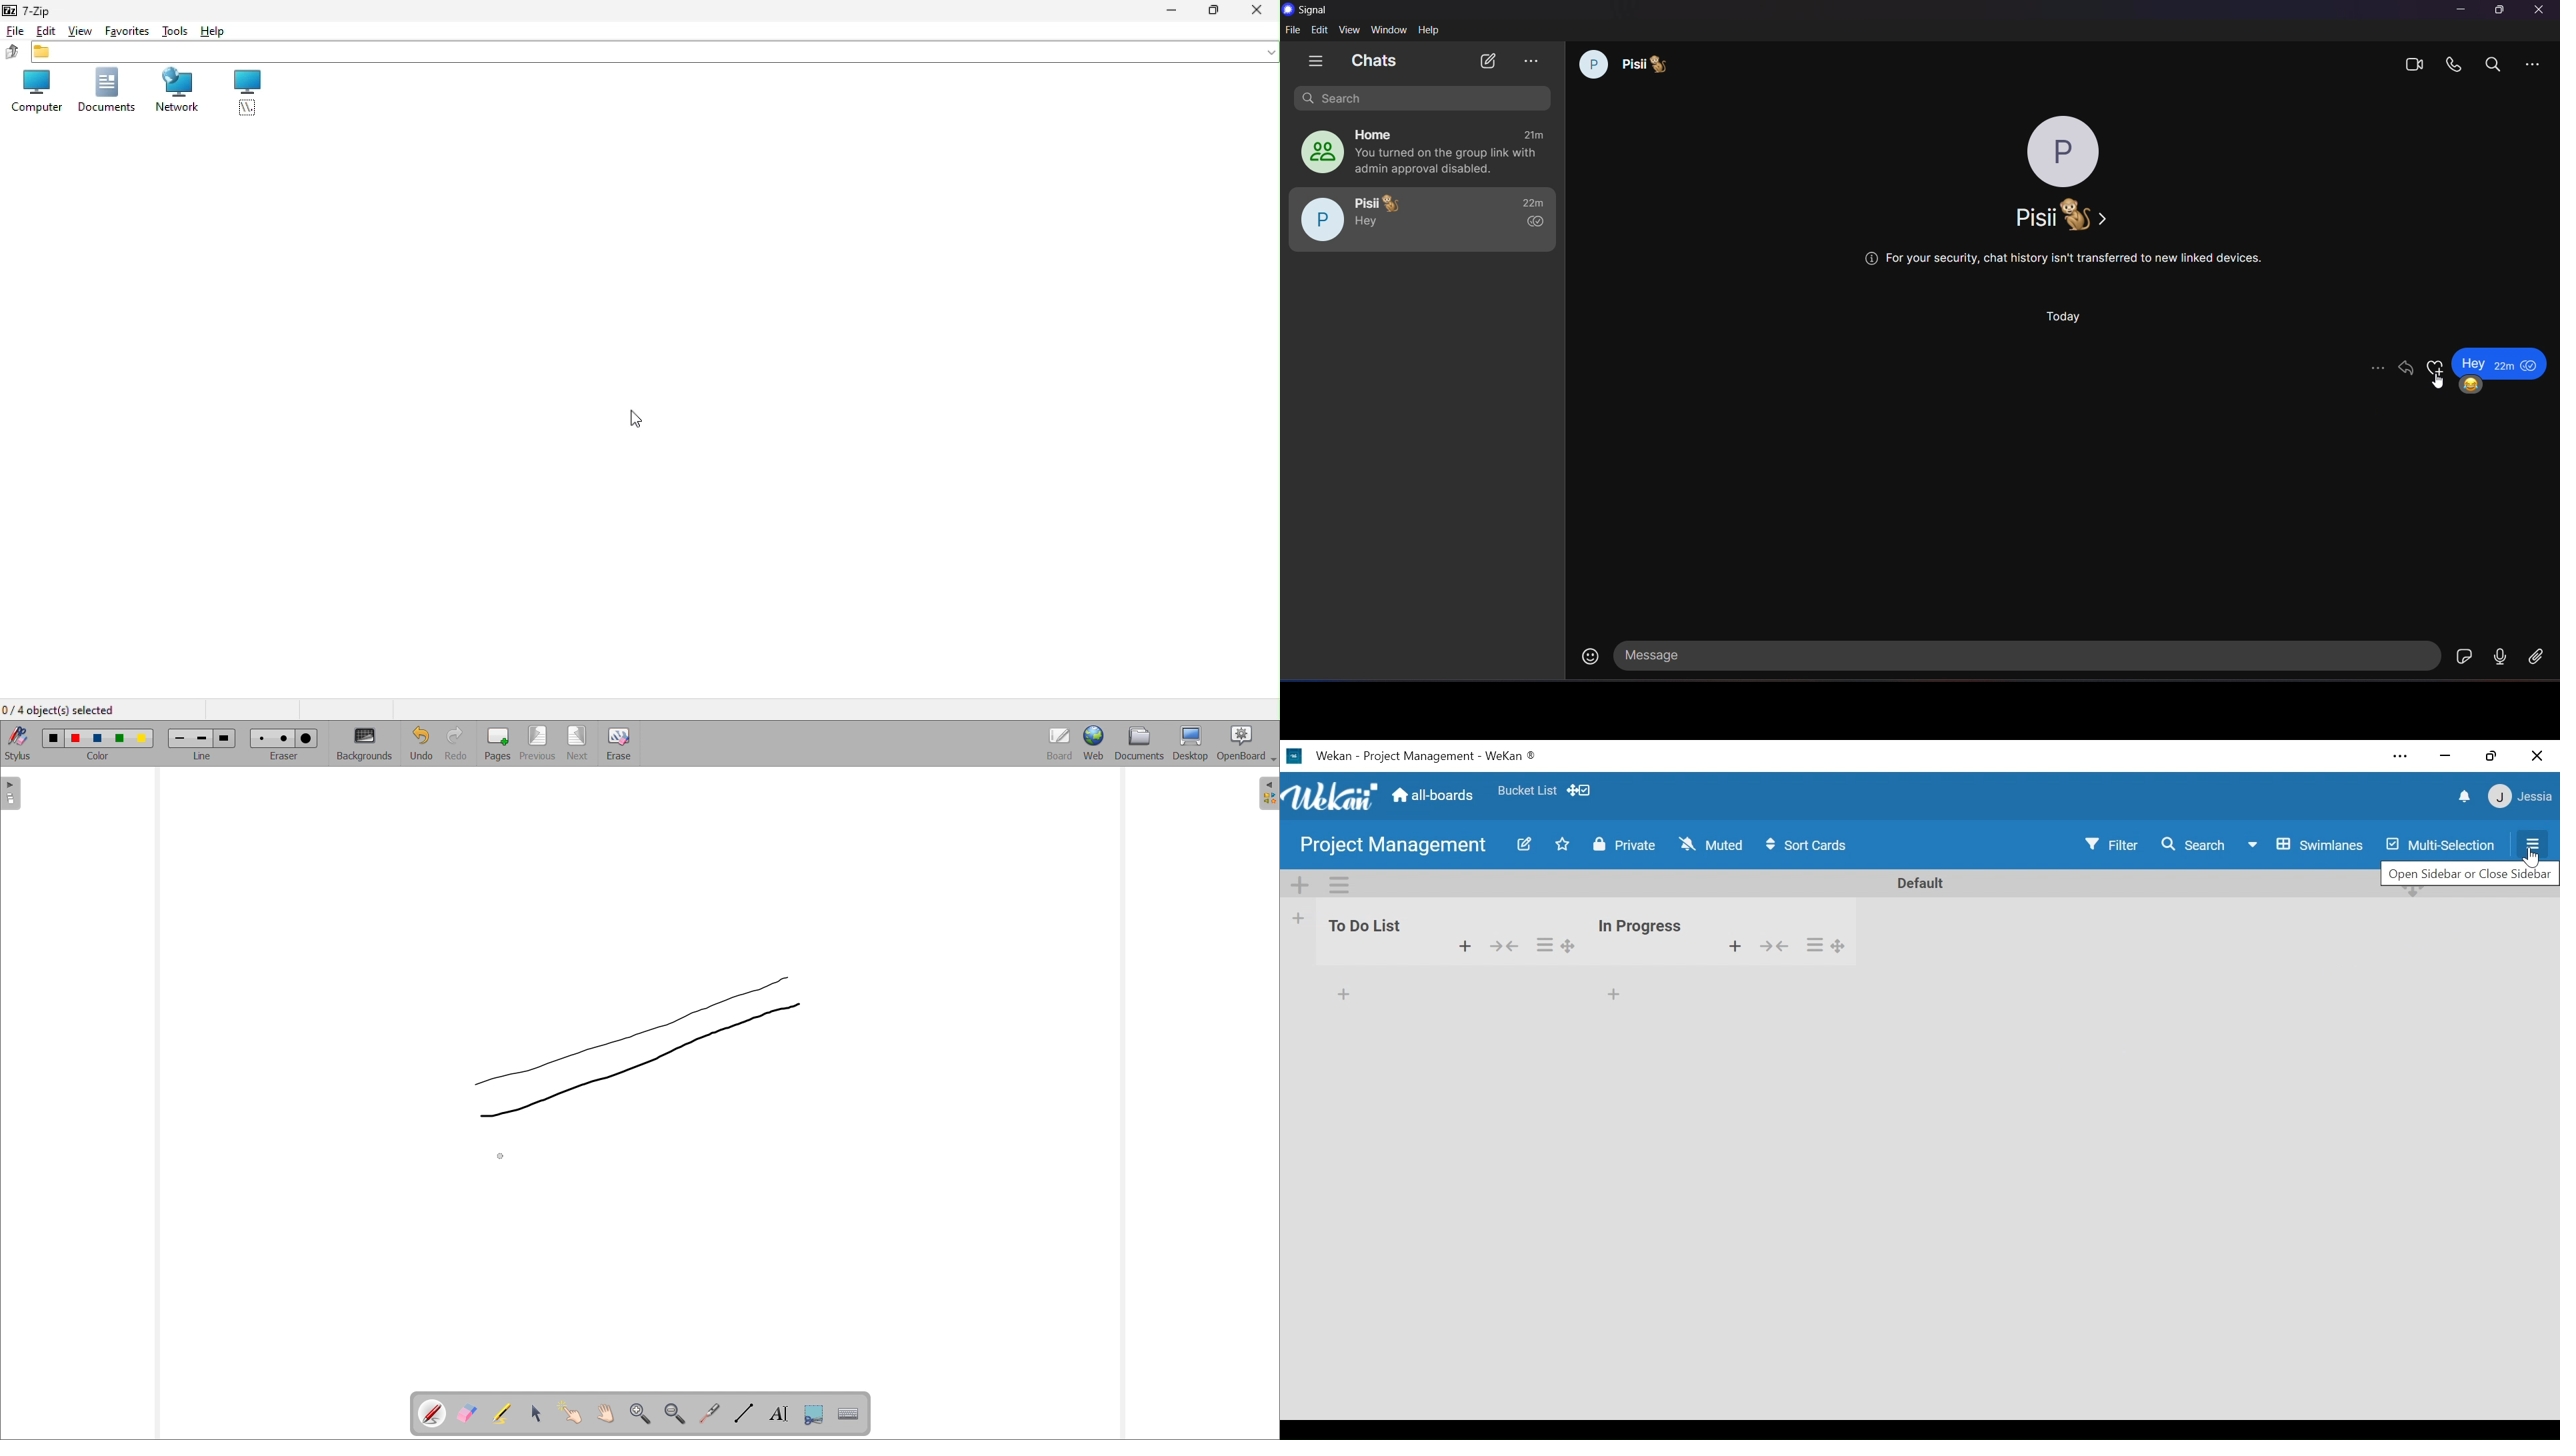 The width and height of the screenshot is (2576, 1456). I want to click on file, so click(1293, 31).